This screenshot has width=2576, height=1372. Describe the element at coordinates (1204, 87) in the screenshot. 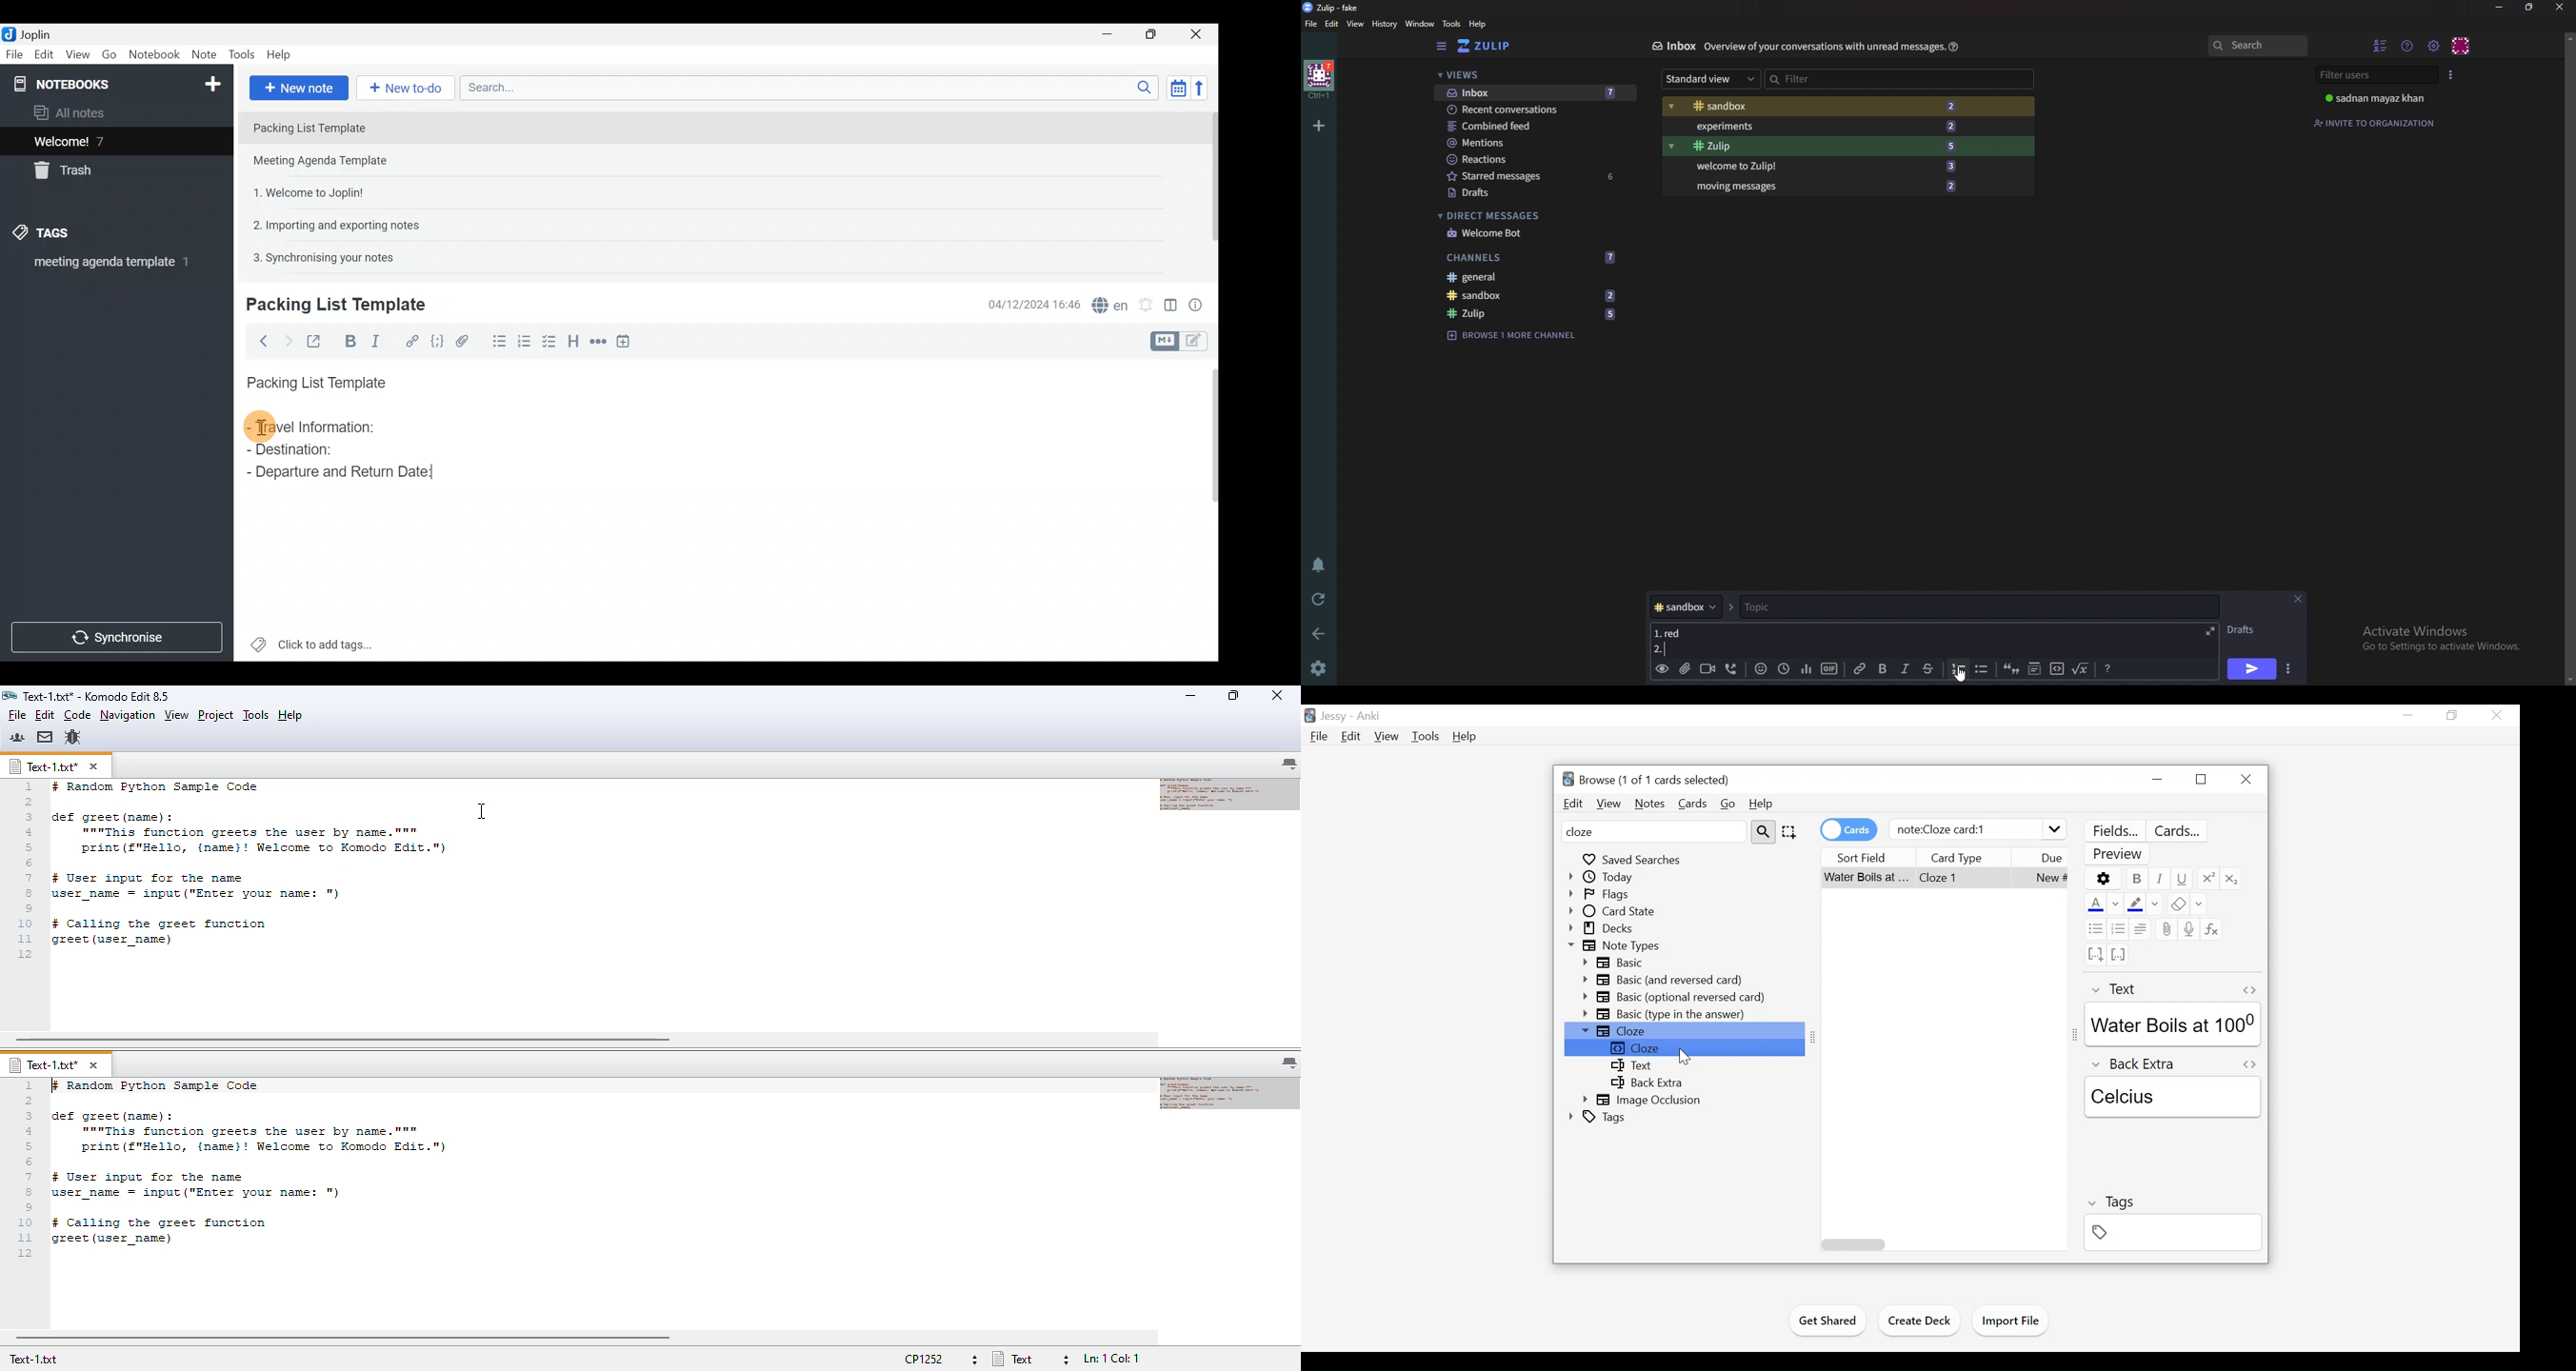

I see `Reverse sort order` at that location.